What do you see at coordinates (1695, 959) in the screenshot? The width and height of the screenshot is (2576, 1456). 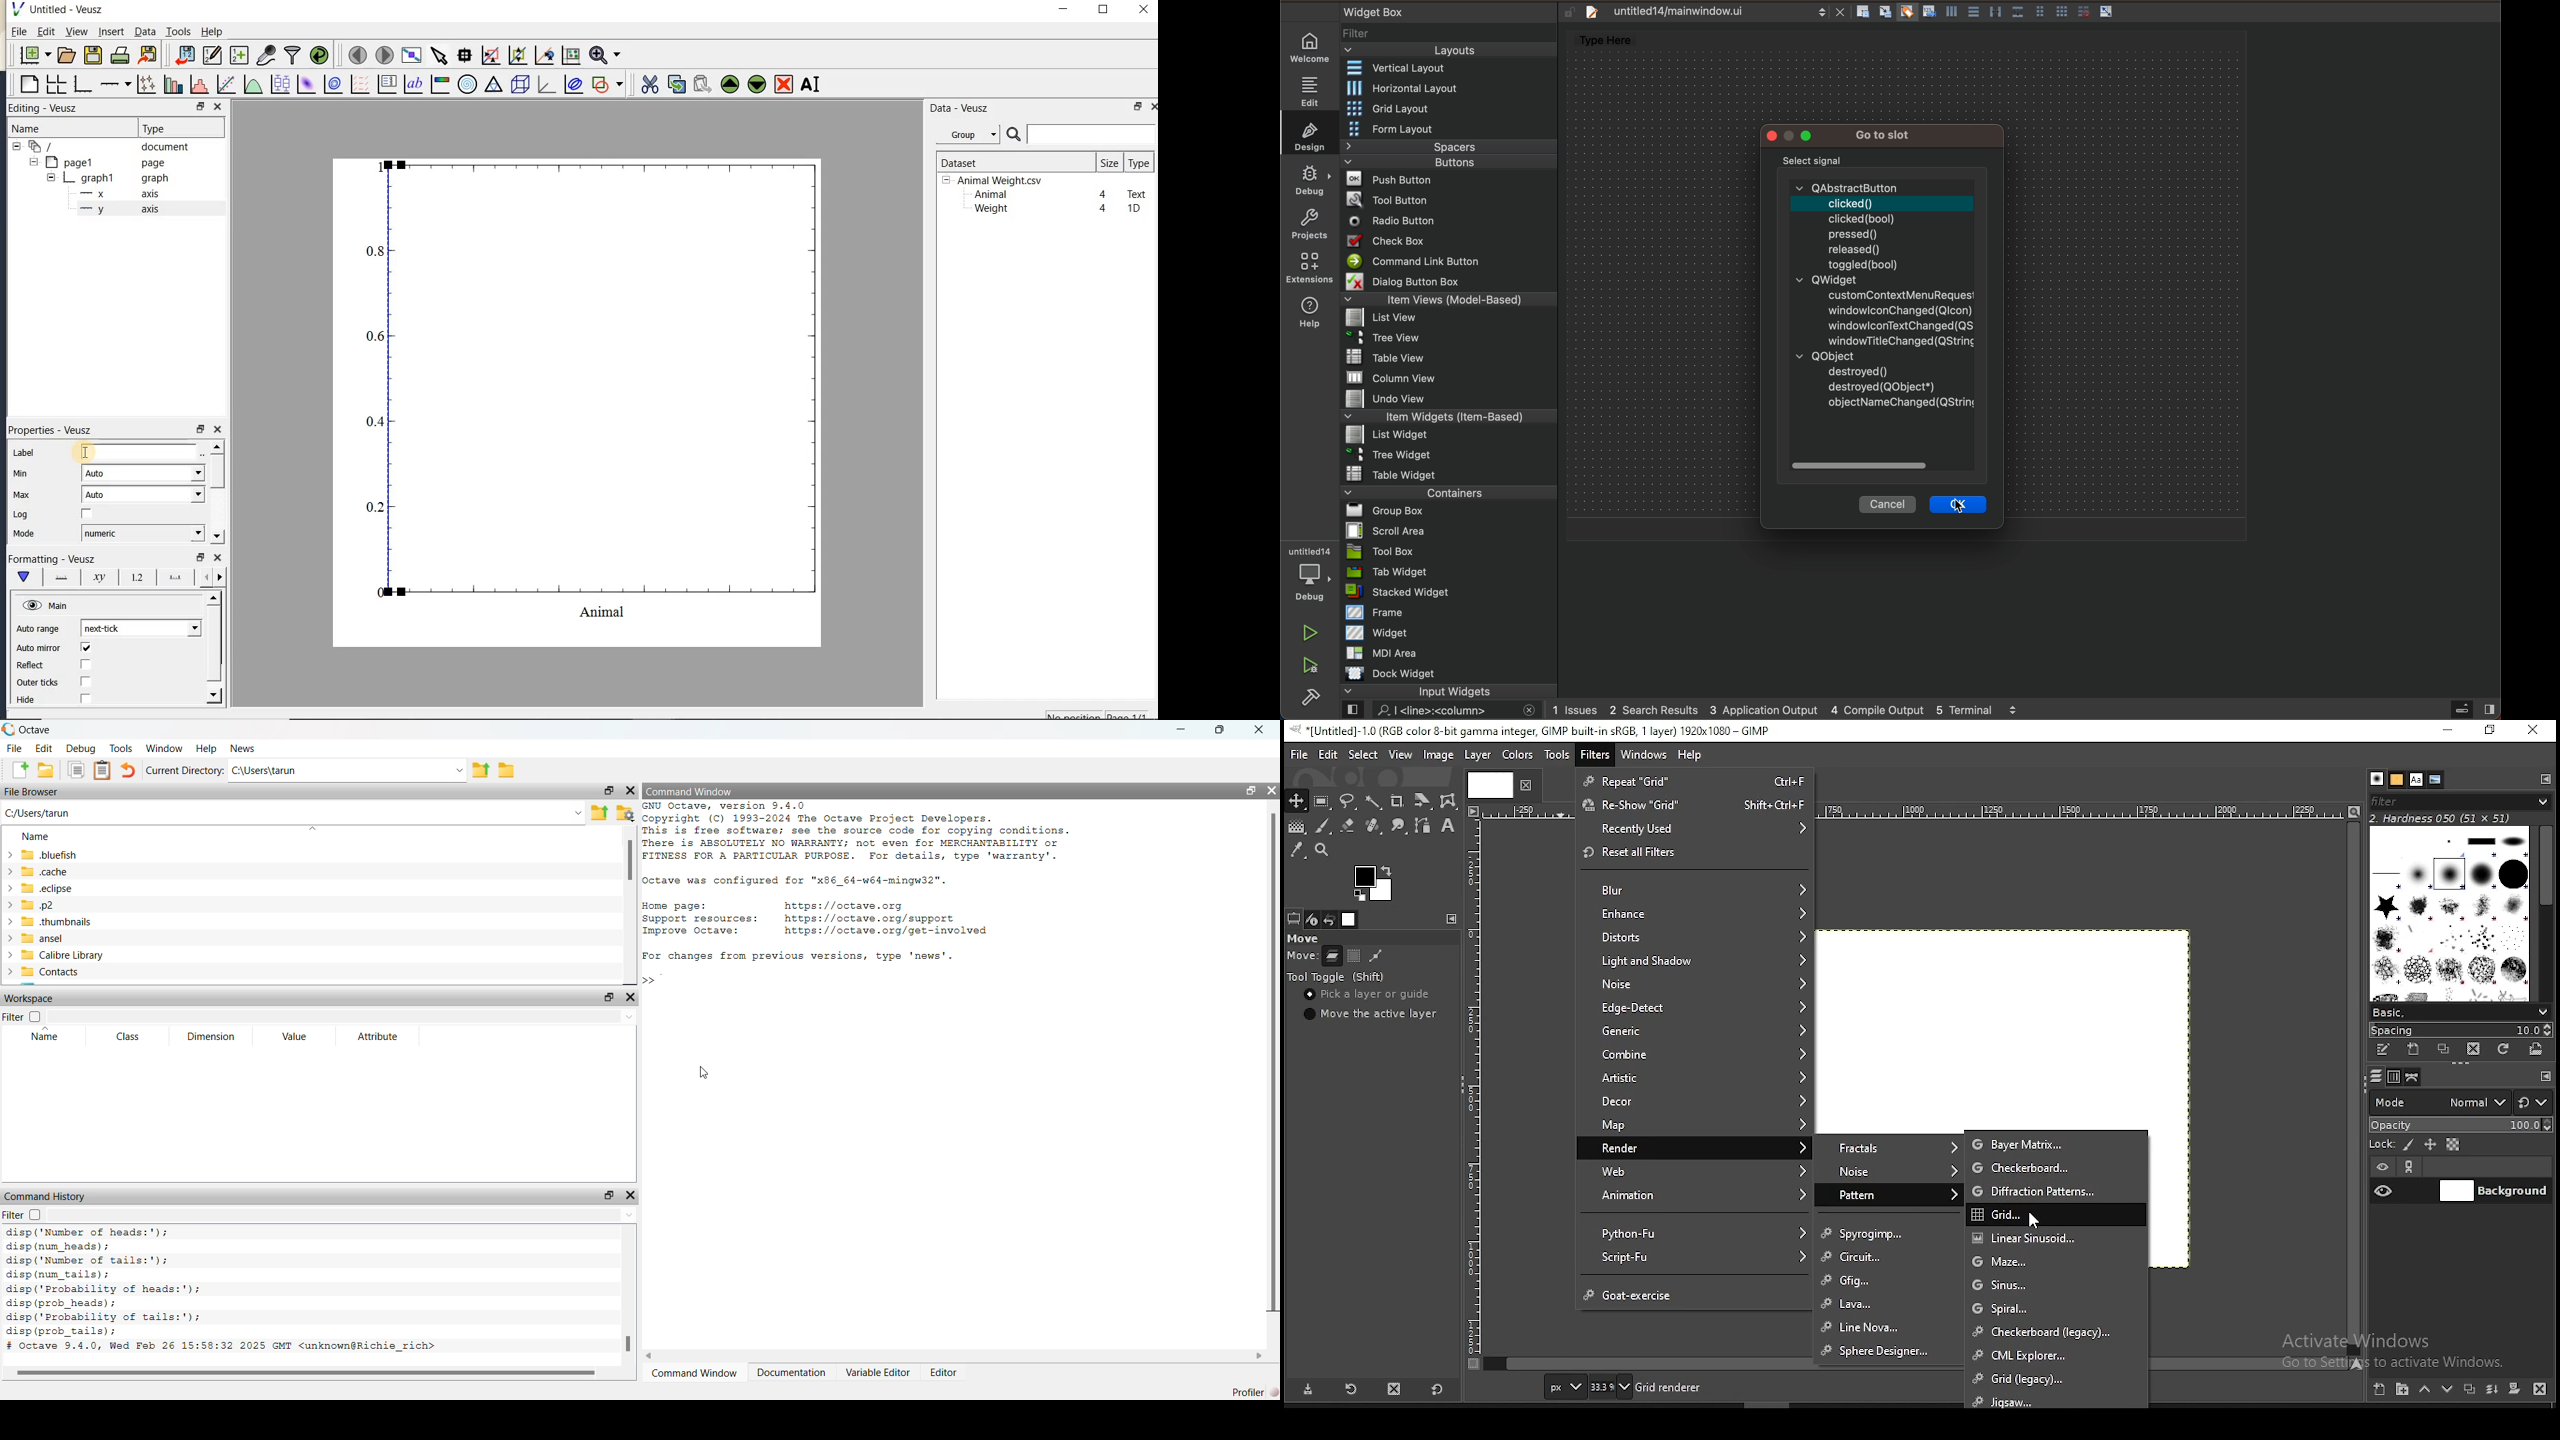 I see `light and shadow` at bounding box center [1695, 959].